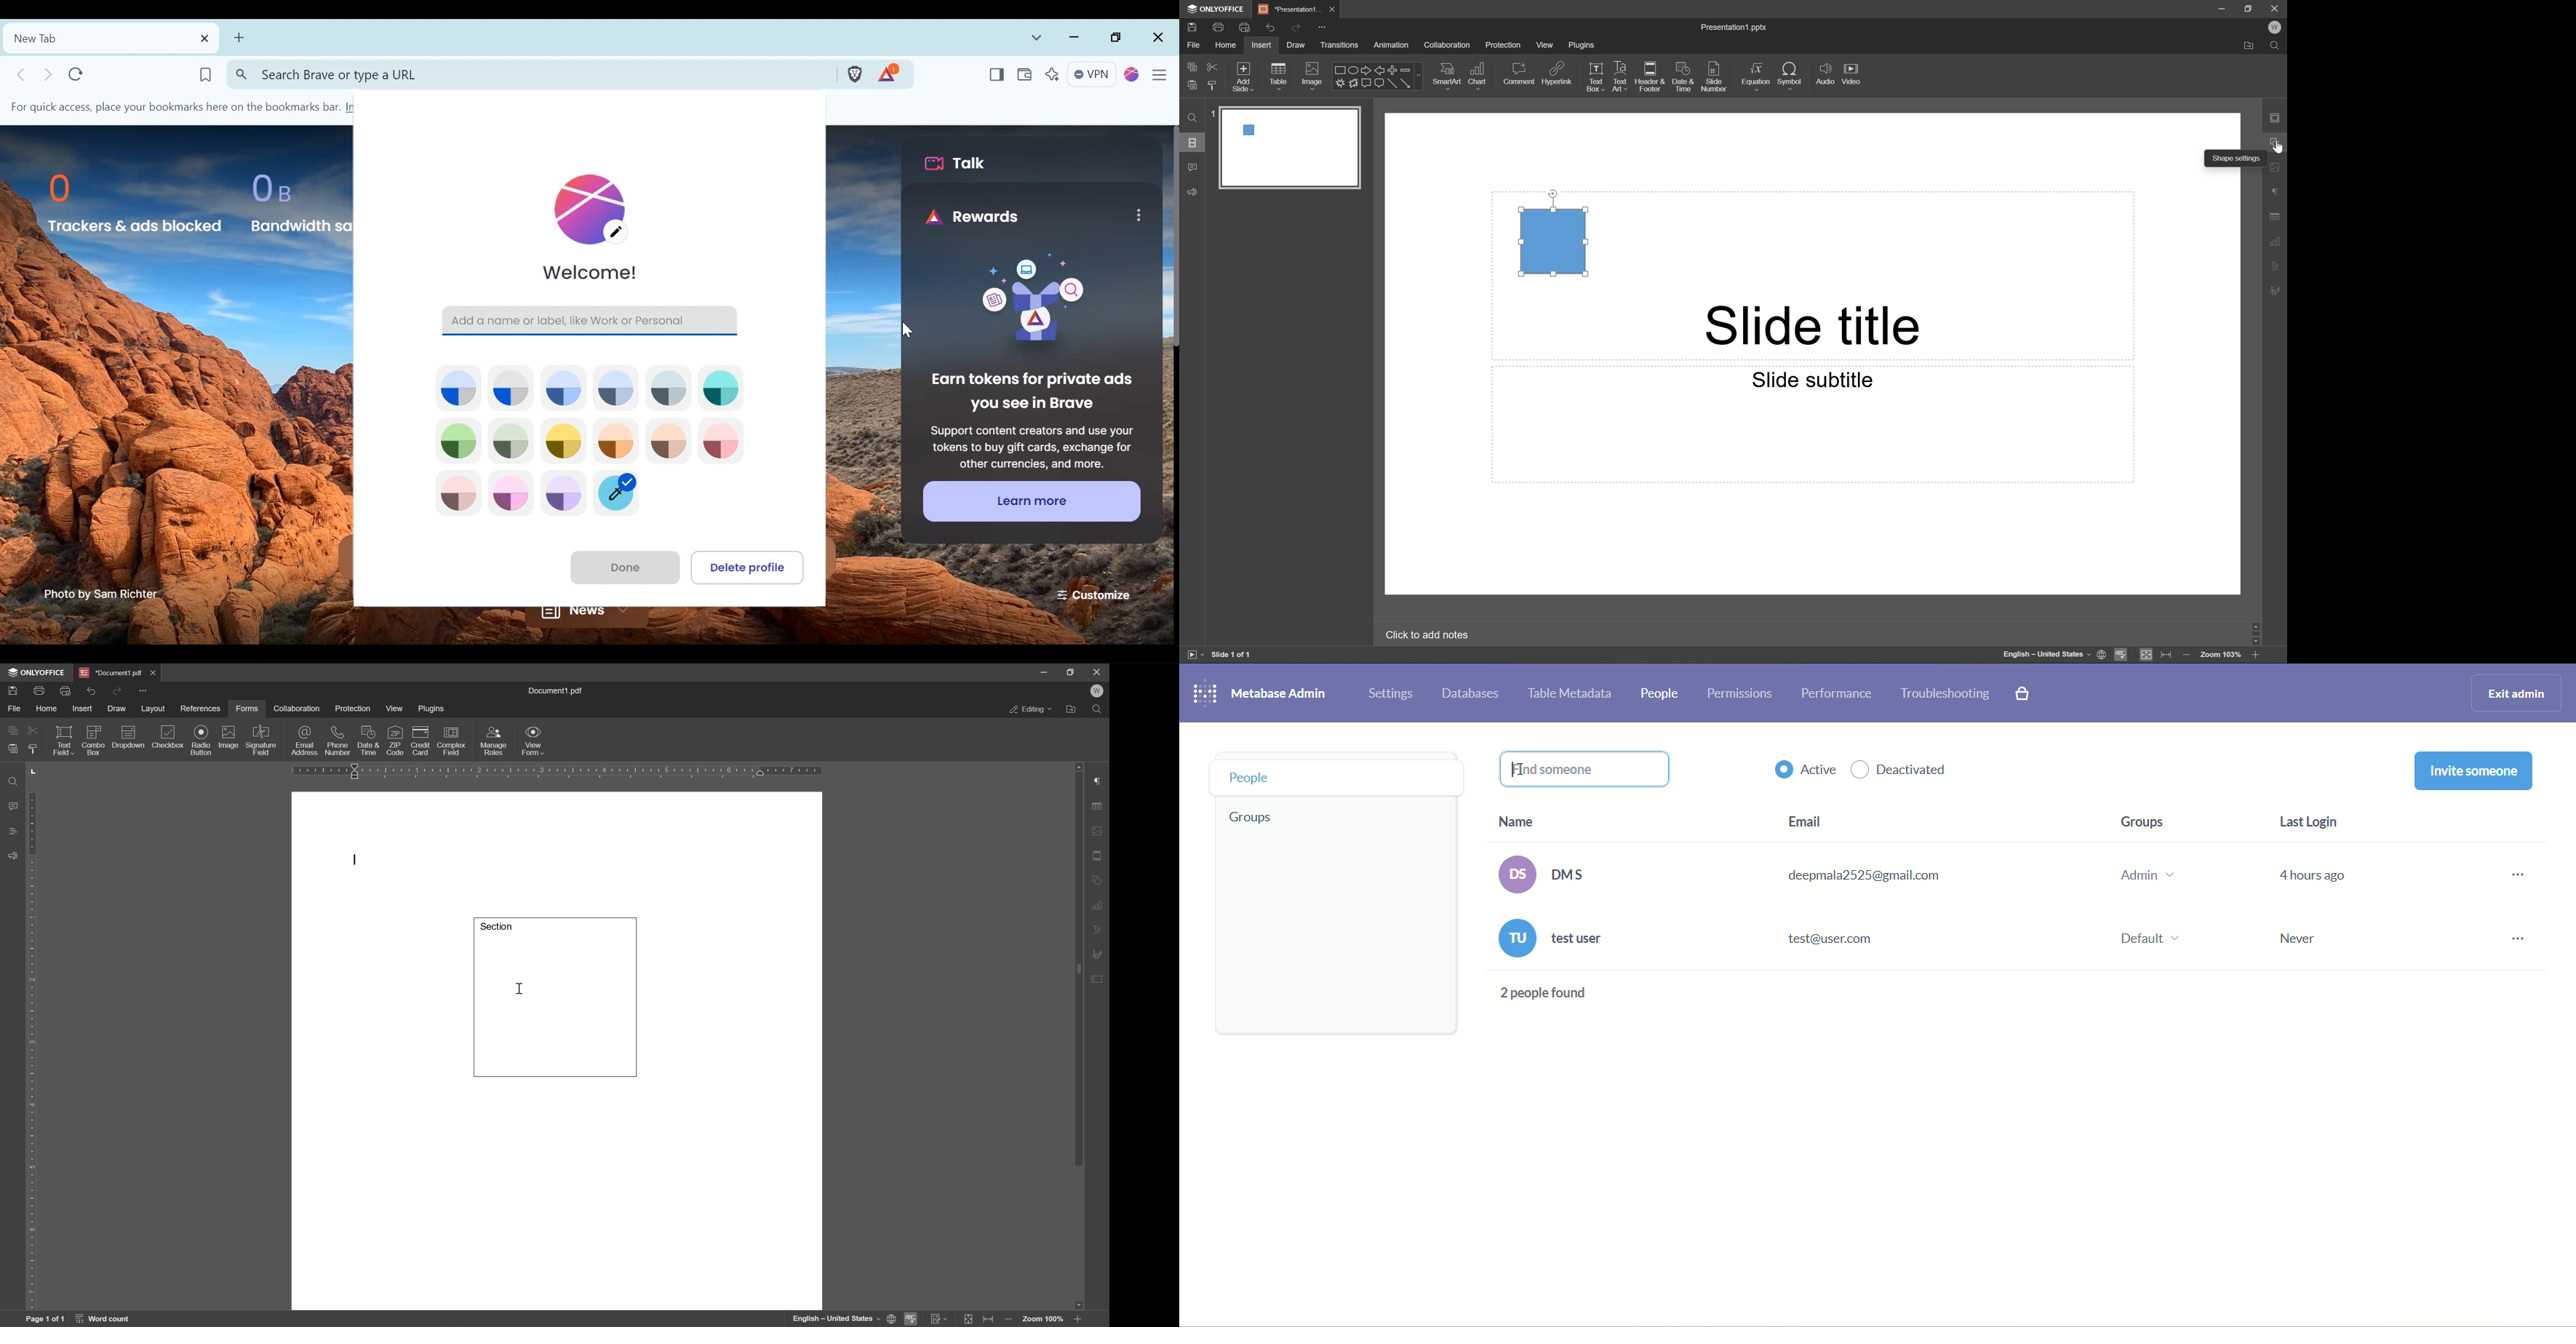  Describe the element at coordinates (1391, 45) in the screenshot. I see `Animation` at that location.